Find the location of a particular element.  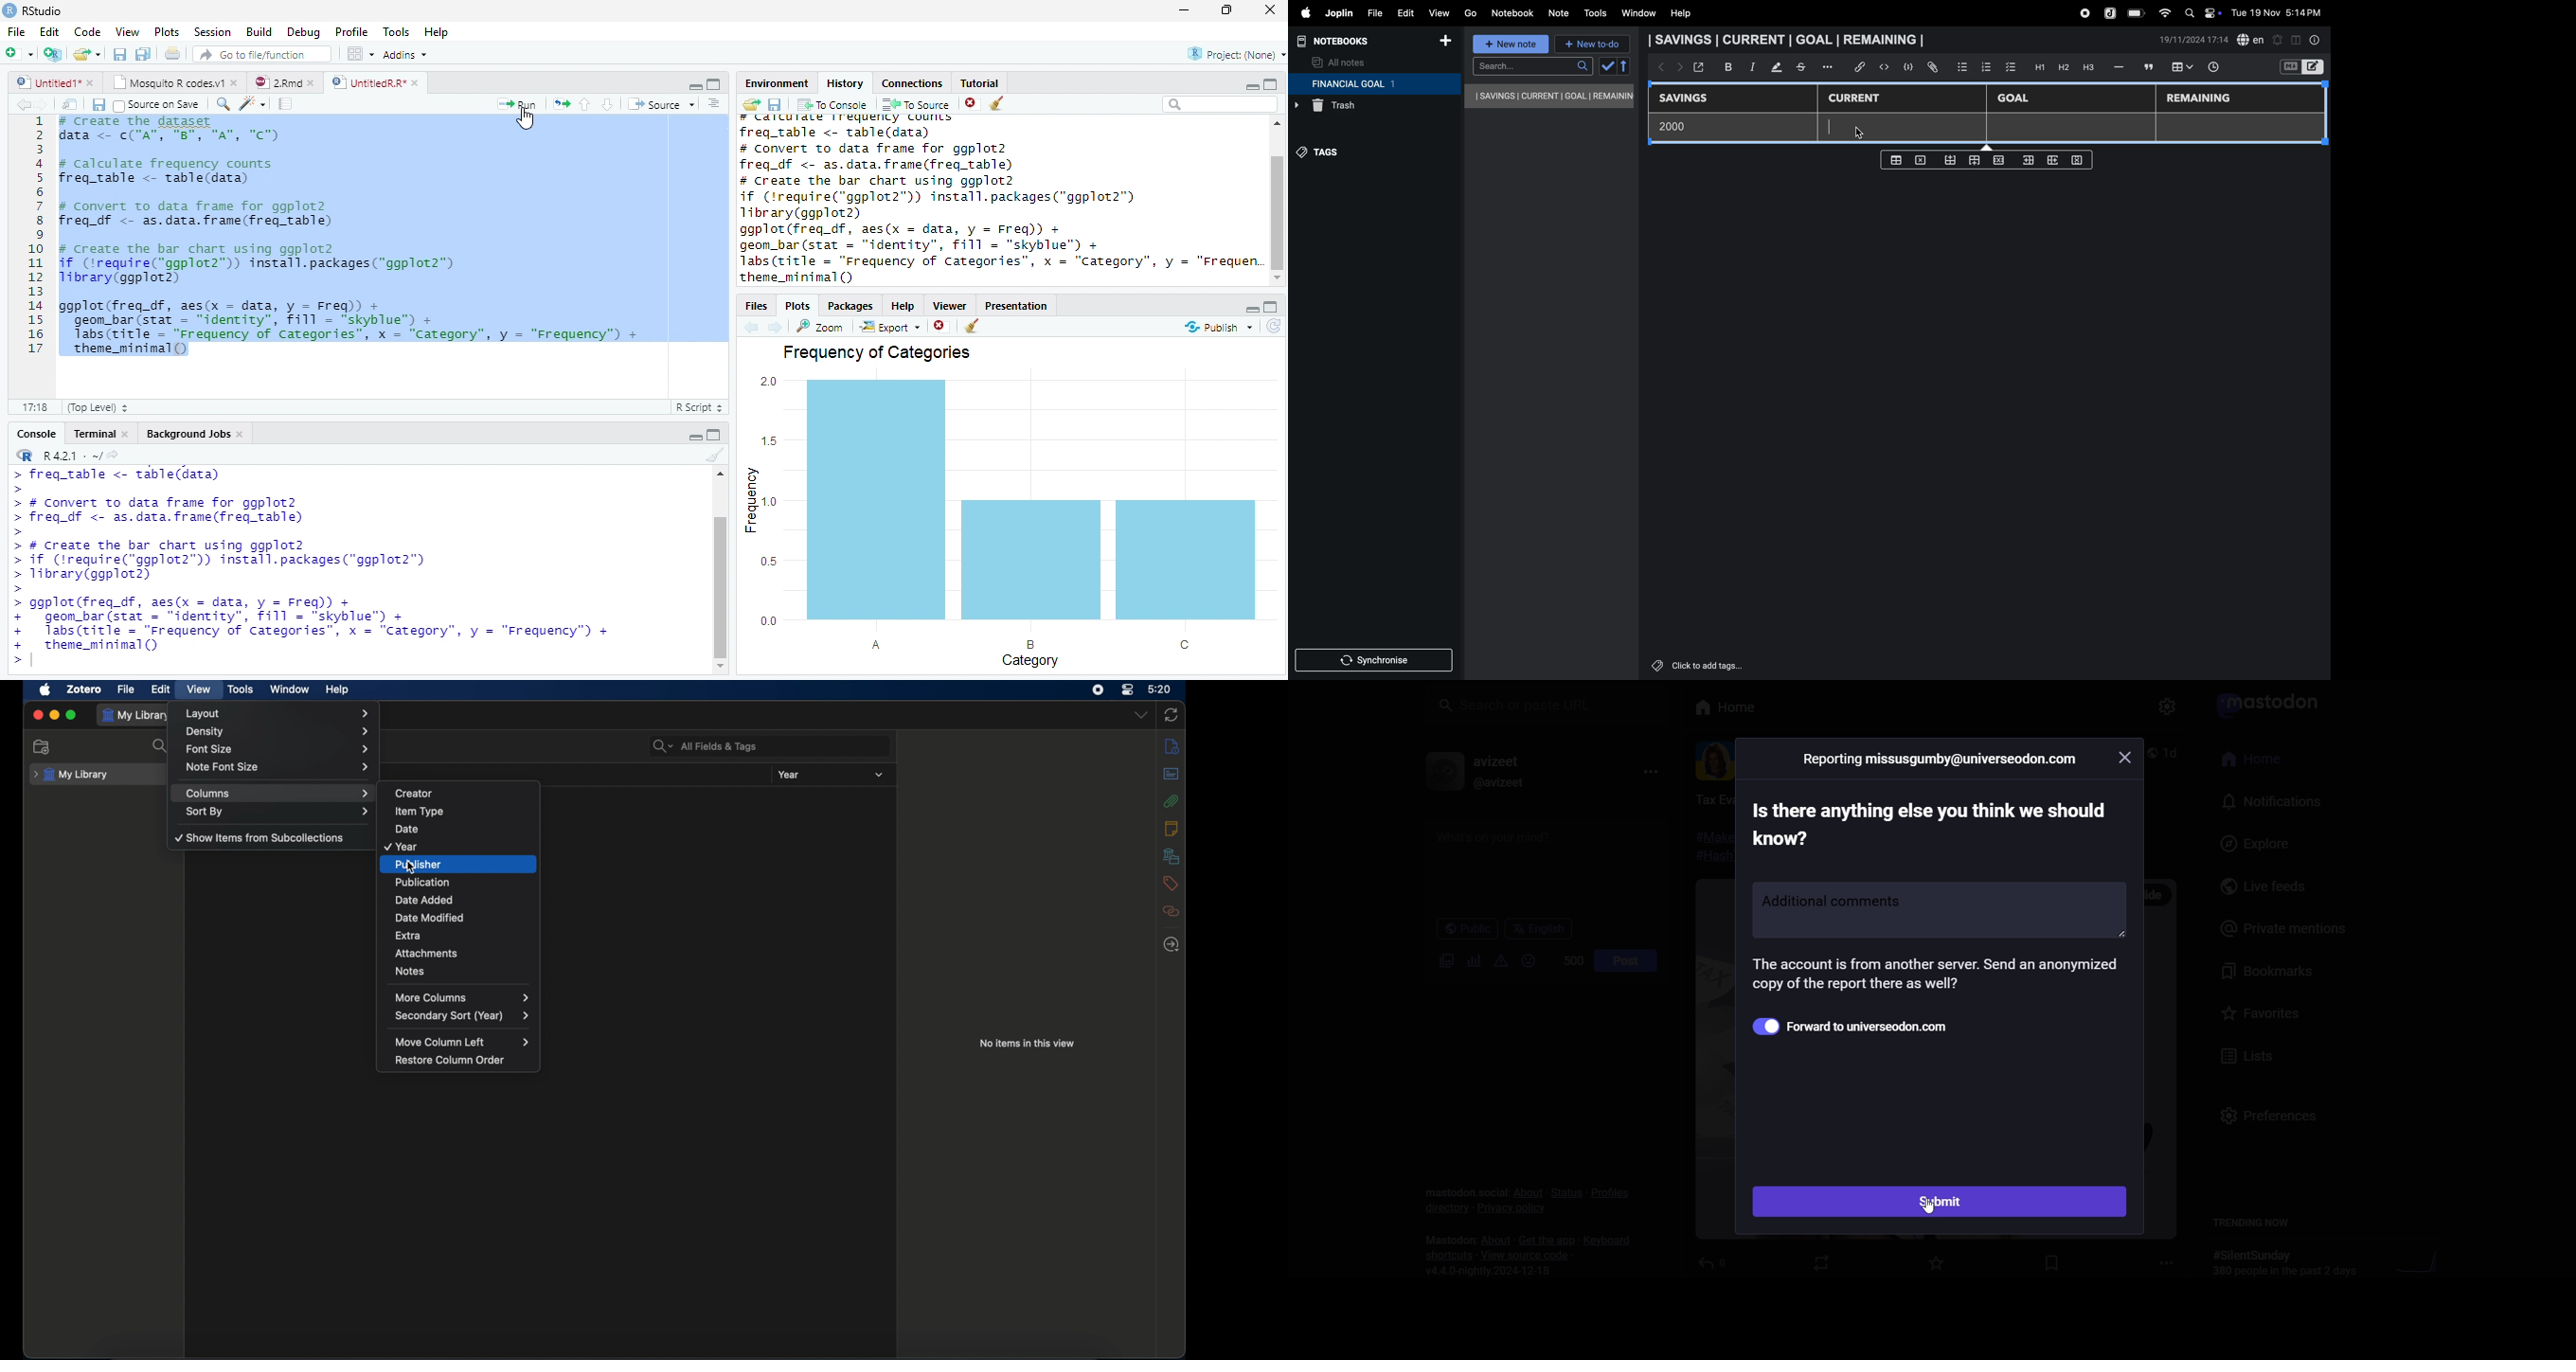

hyper link is located at coordinates (1862, 67).